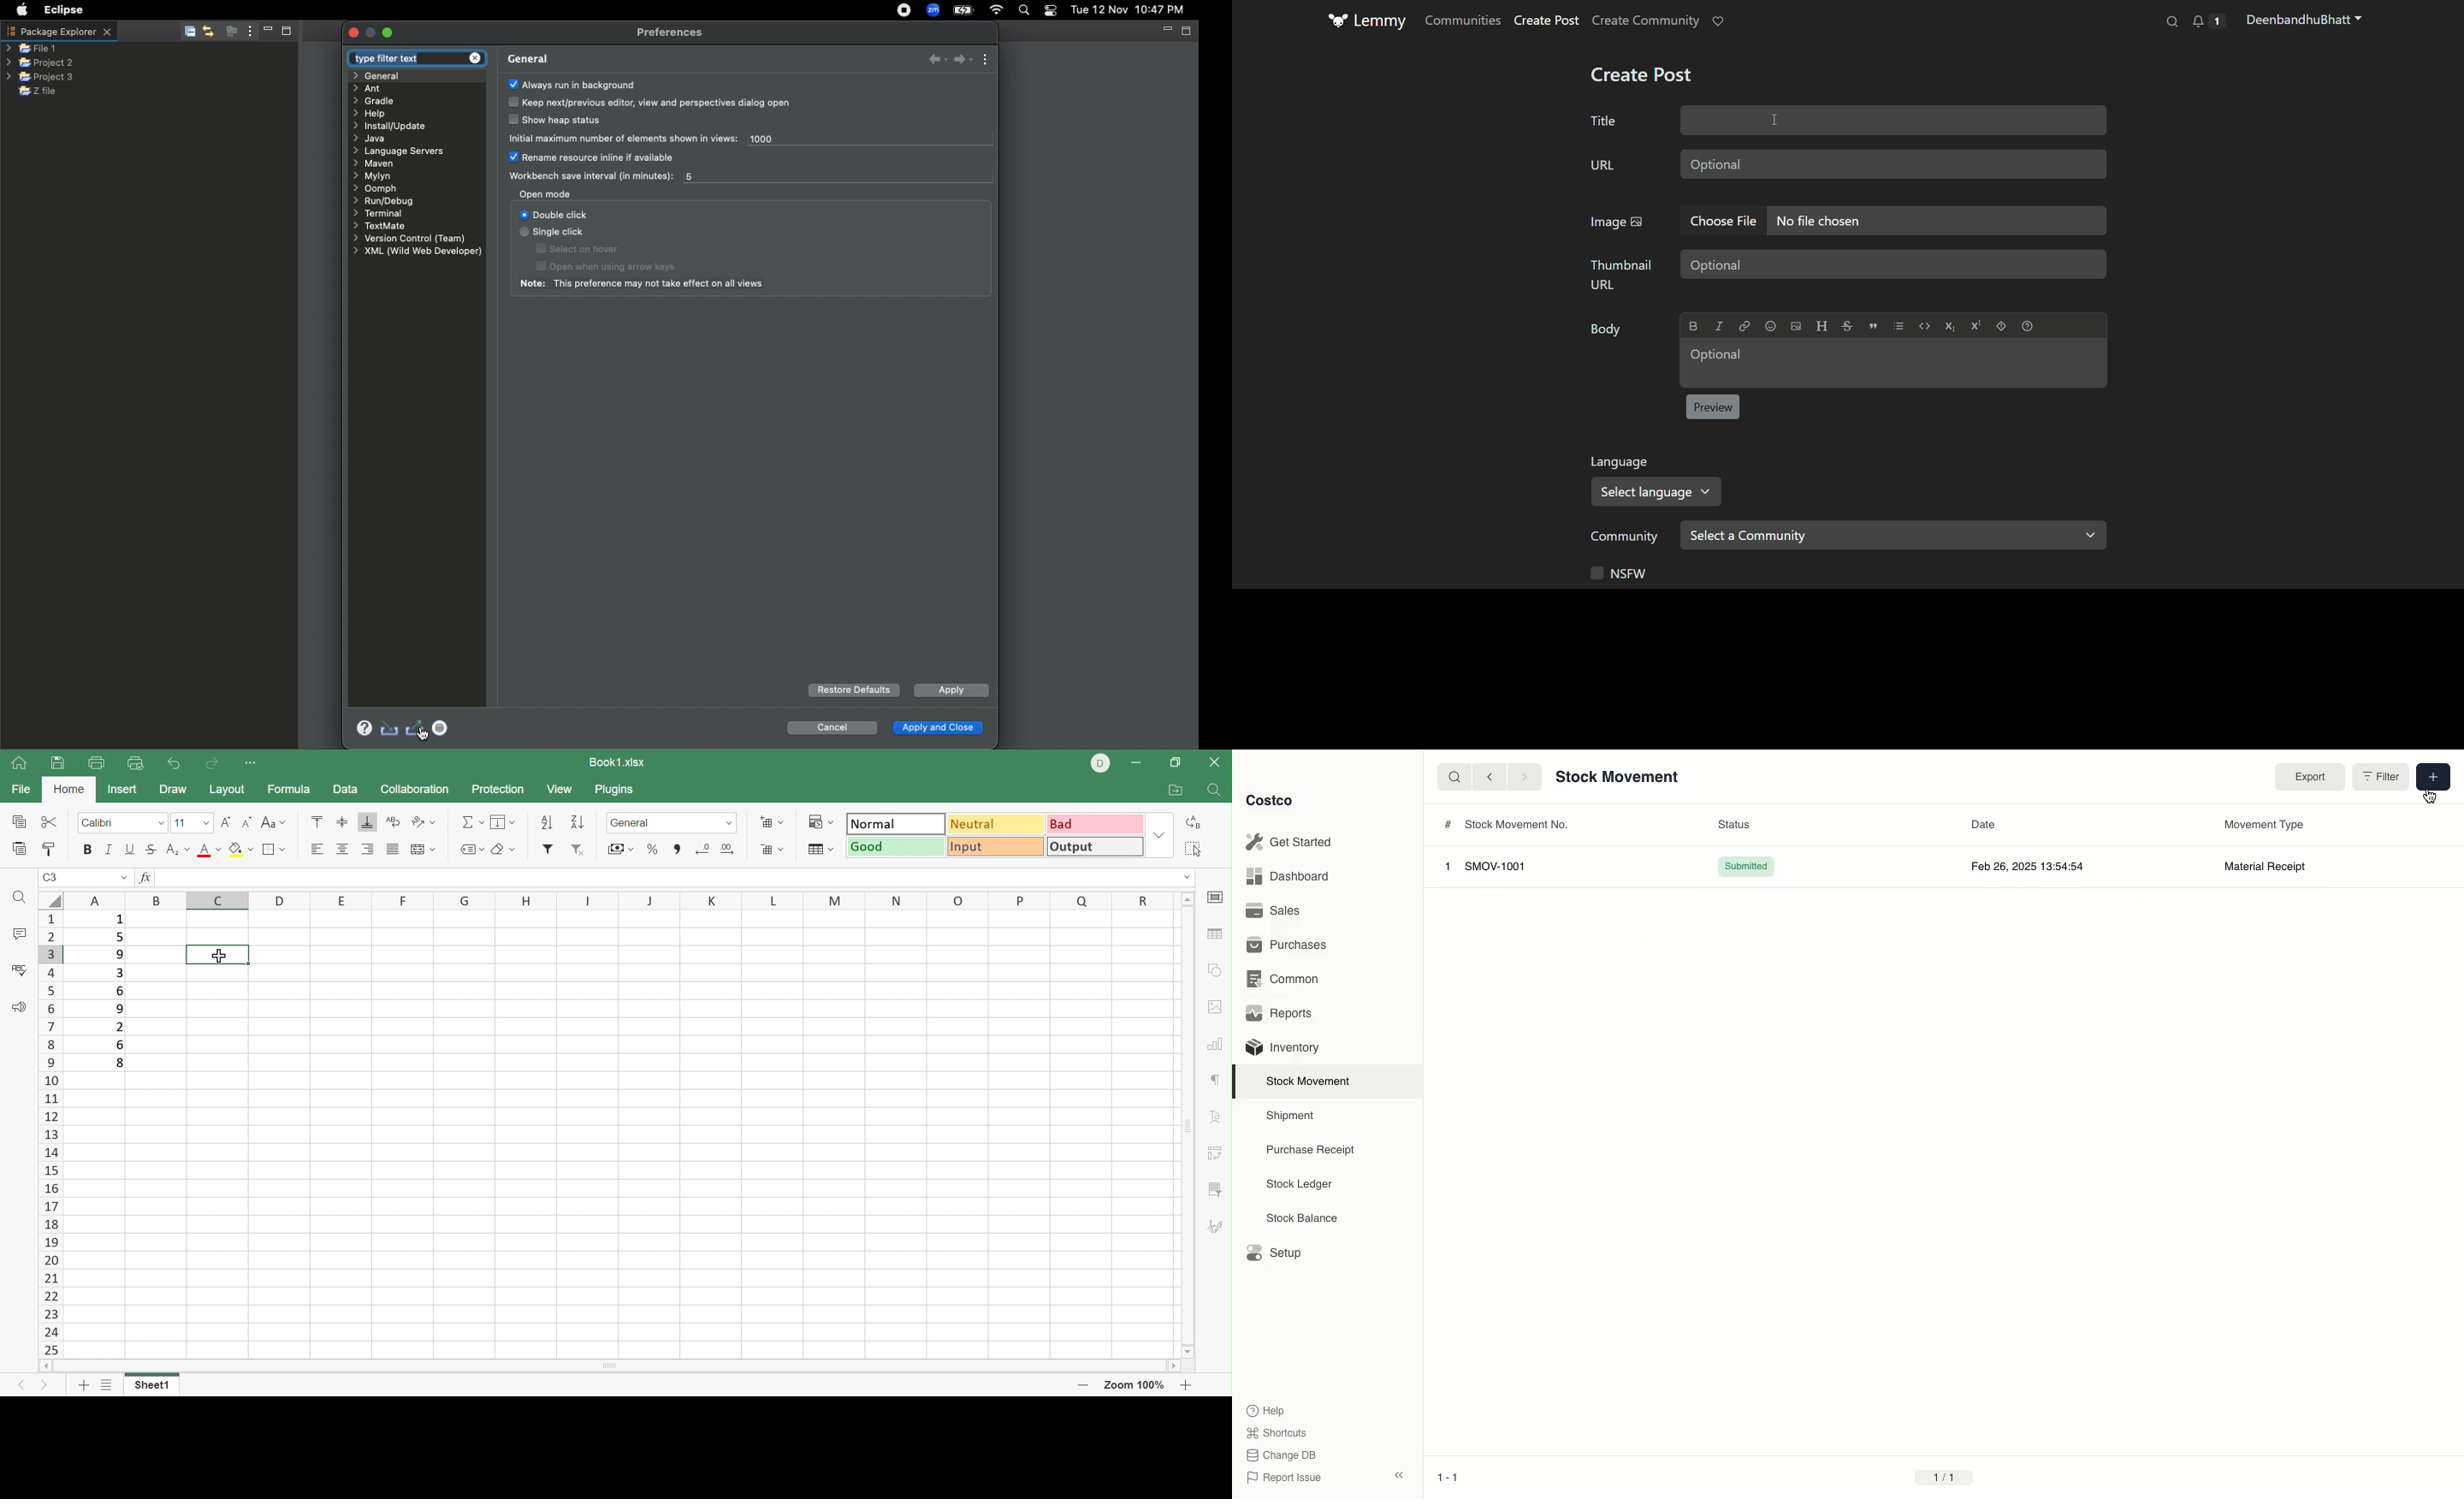 The width and height of the screenshot is (2464, 1512). Describe the element at coordinates (1893, 363) in the screenshot. I see `text box` at that location.